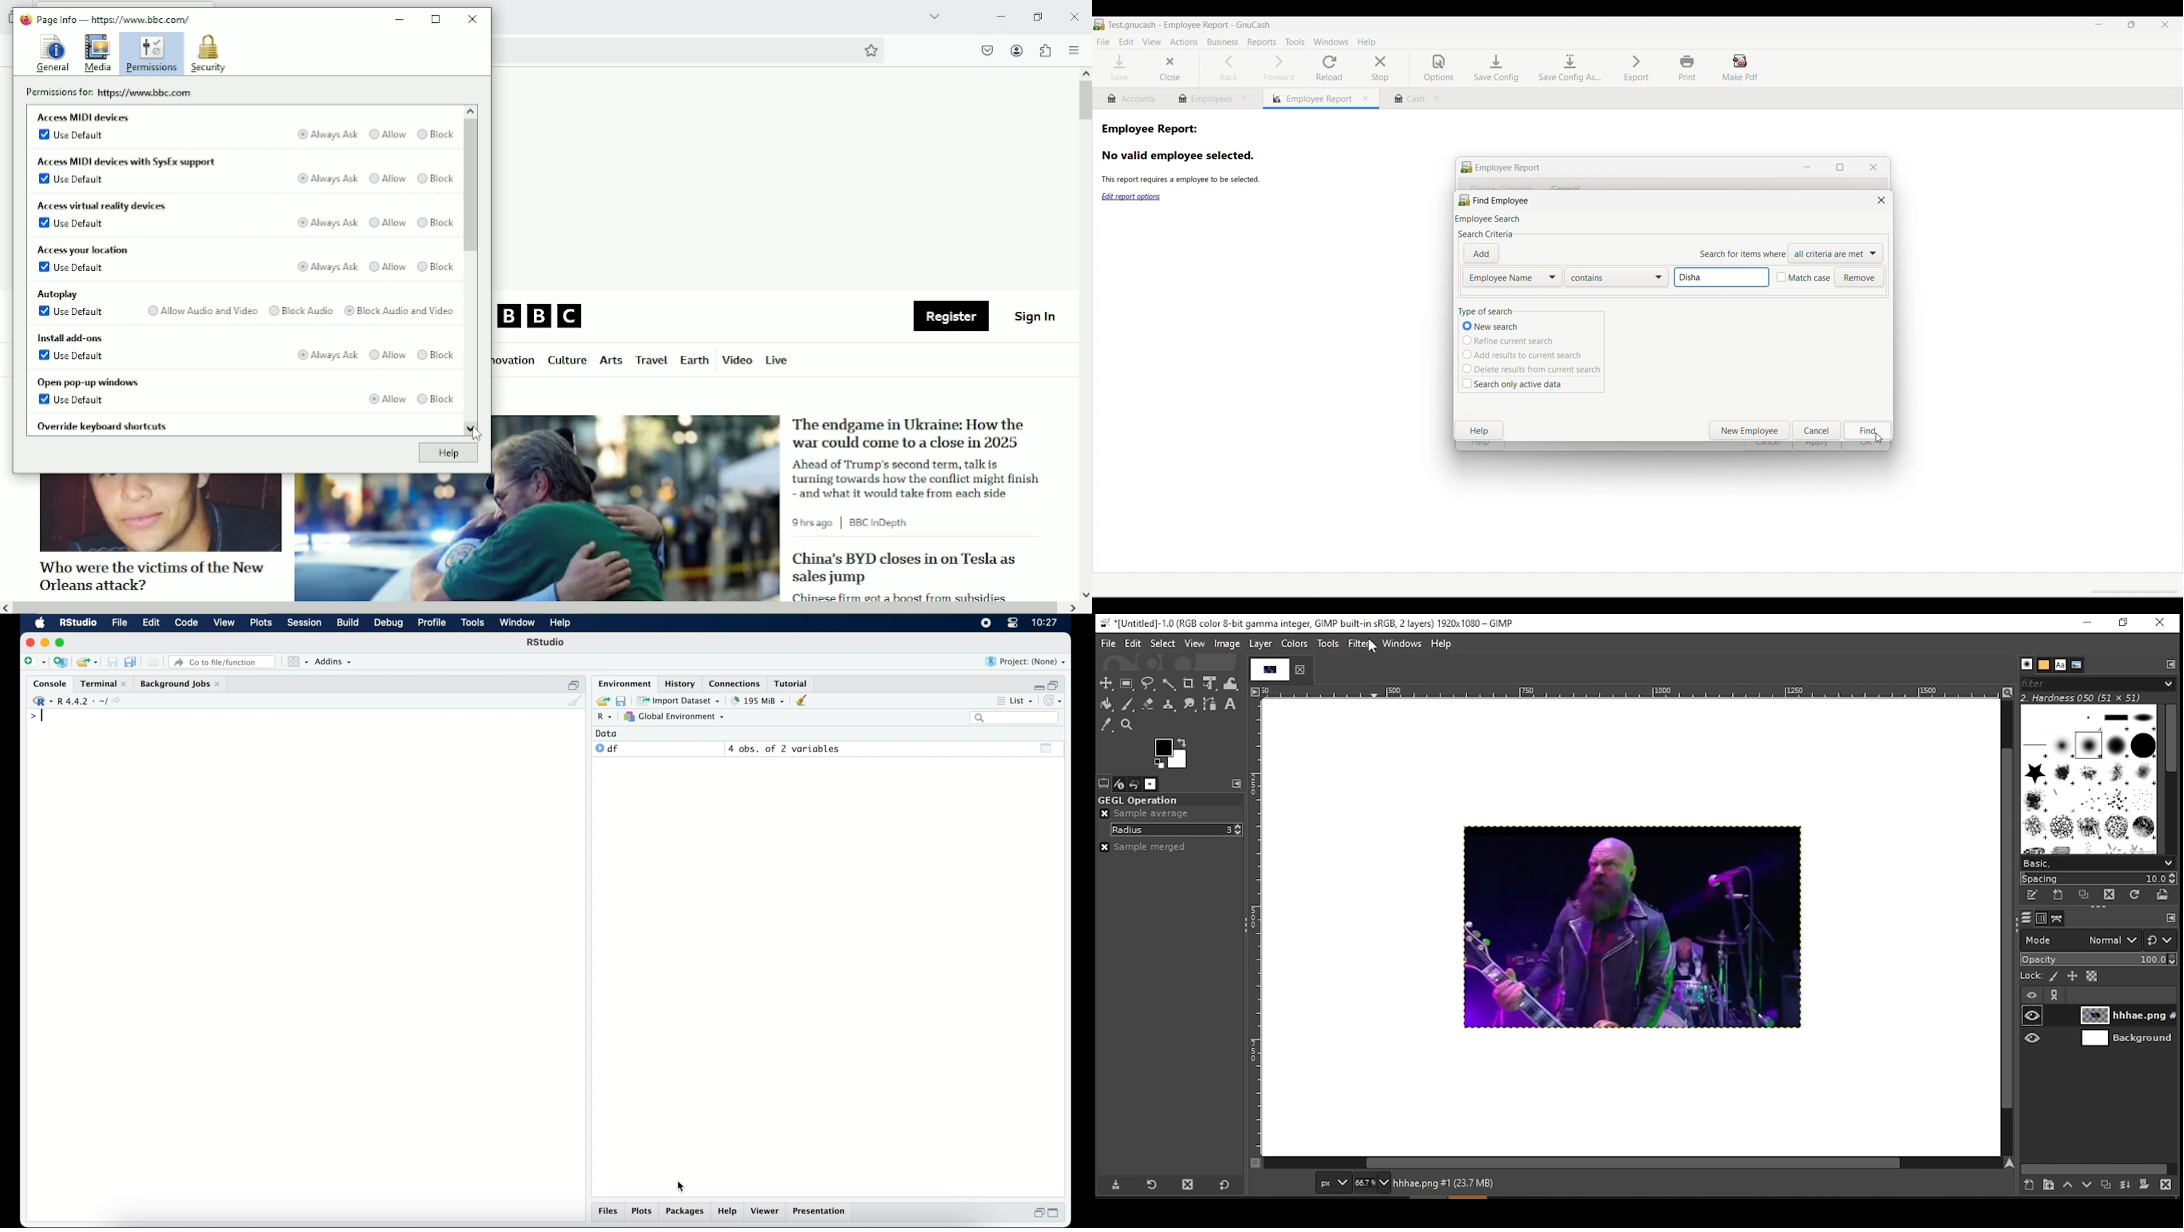 The width and height of the screenshot is (2184, 1232). Describe the element at coordinates (112, 662) in the screenshot. I see `save` at that location.